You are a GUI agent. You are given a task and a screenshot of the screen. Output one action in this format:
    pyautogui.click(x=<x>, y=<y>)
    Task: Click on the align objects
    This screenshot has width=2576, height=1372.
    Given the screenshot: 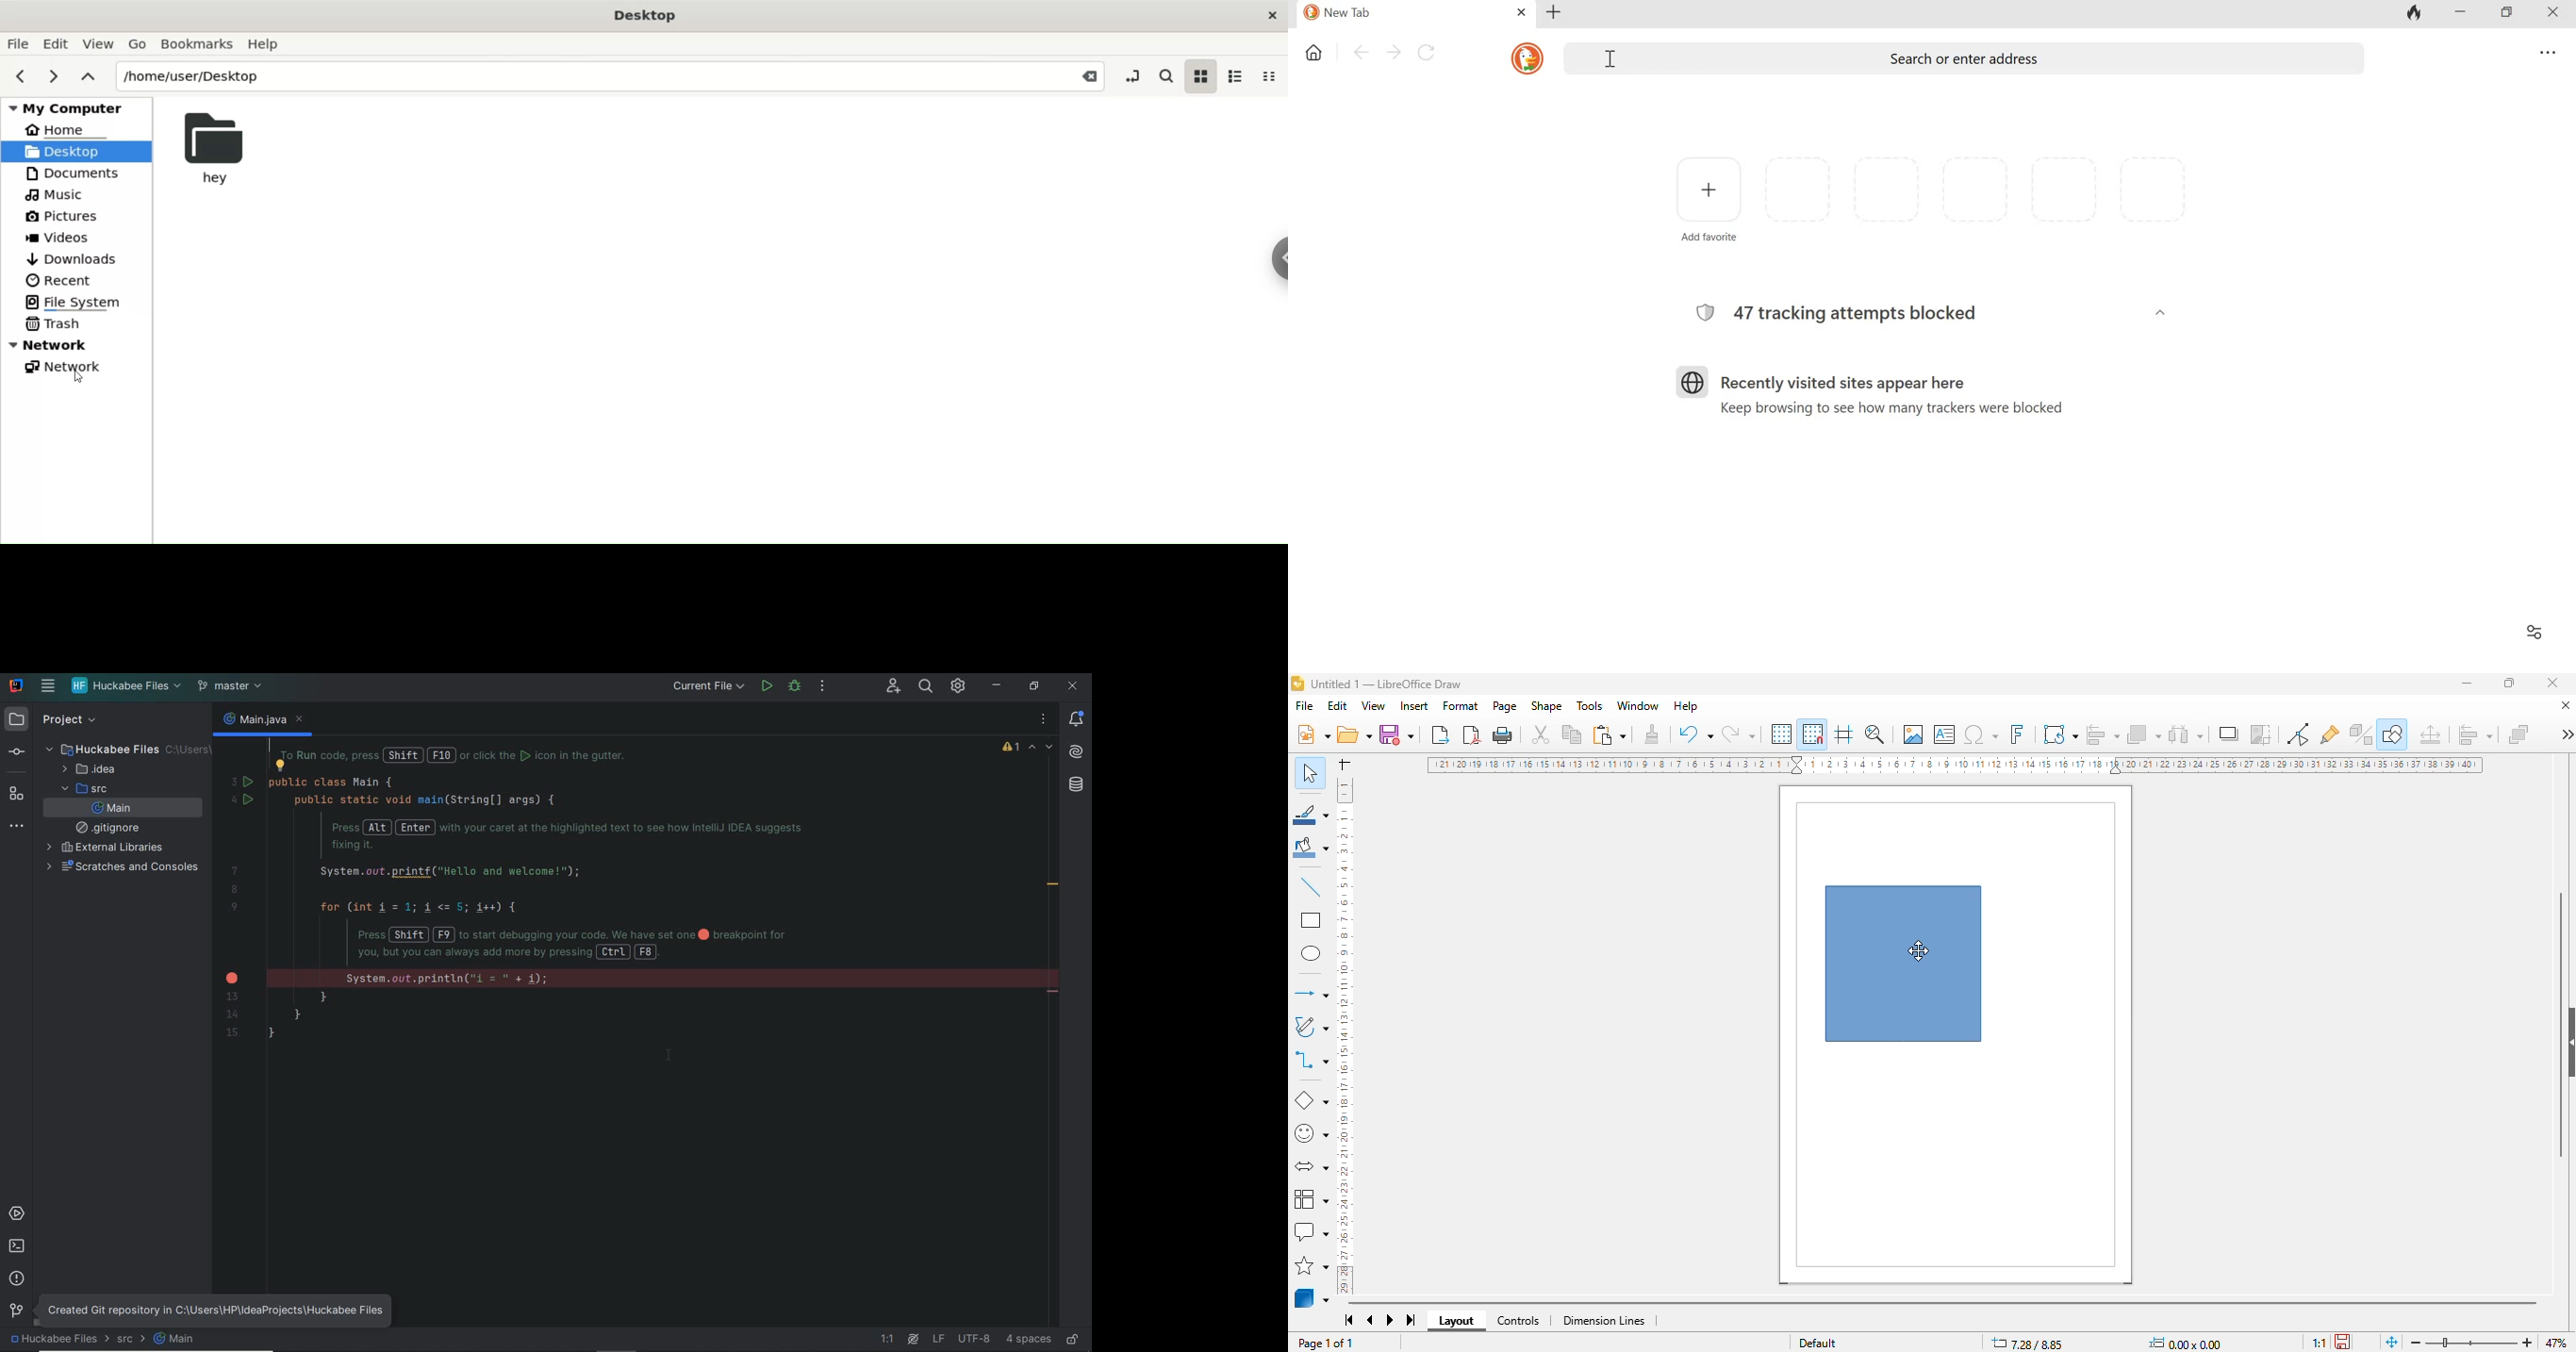 What is the action you would take?
    pyautogui.click(x=2475, y=734)
    